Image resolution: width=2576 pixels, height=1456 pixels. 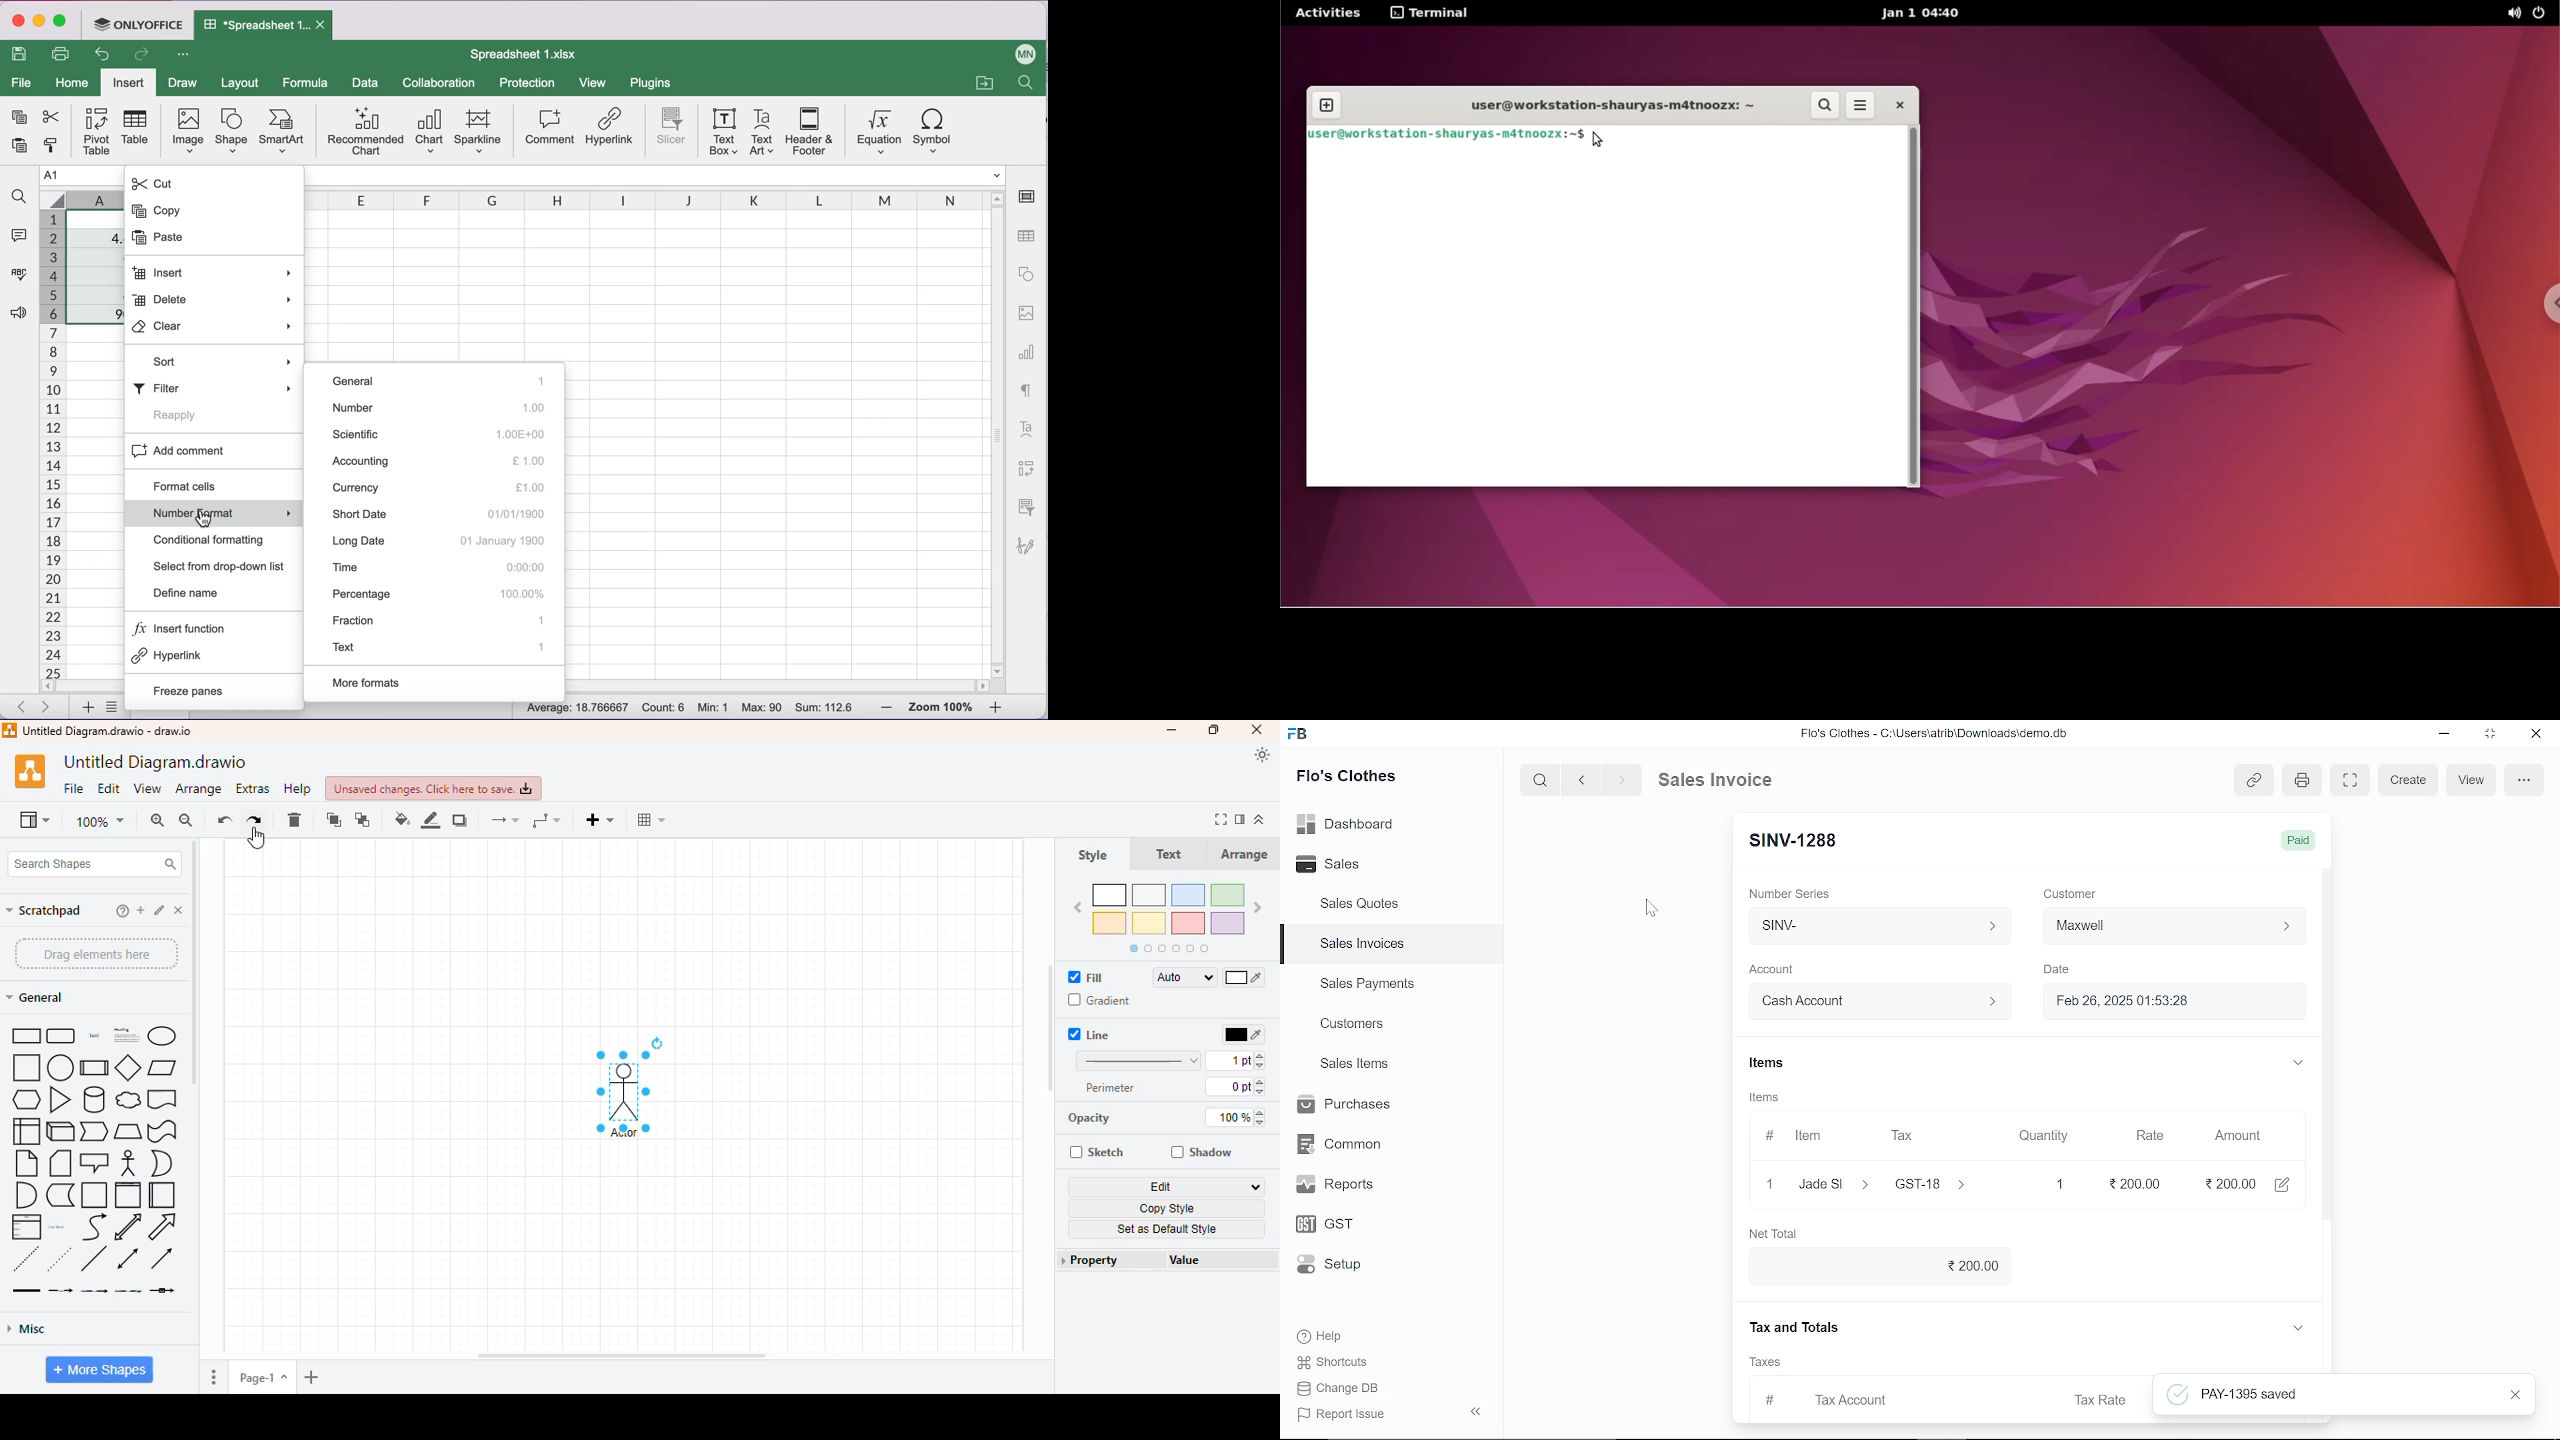 I want to click on close, so click(x=2534, y=735).